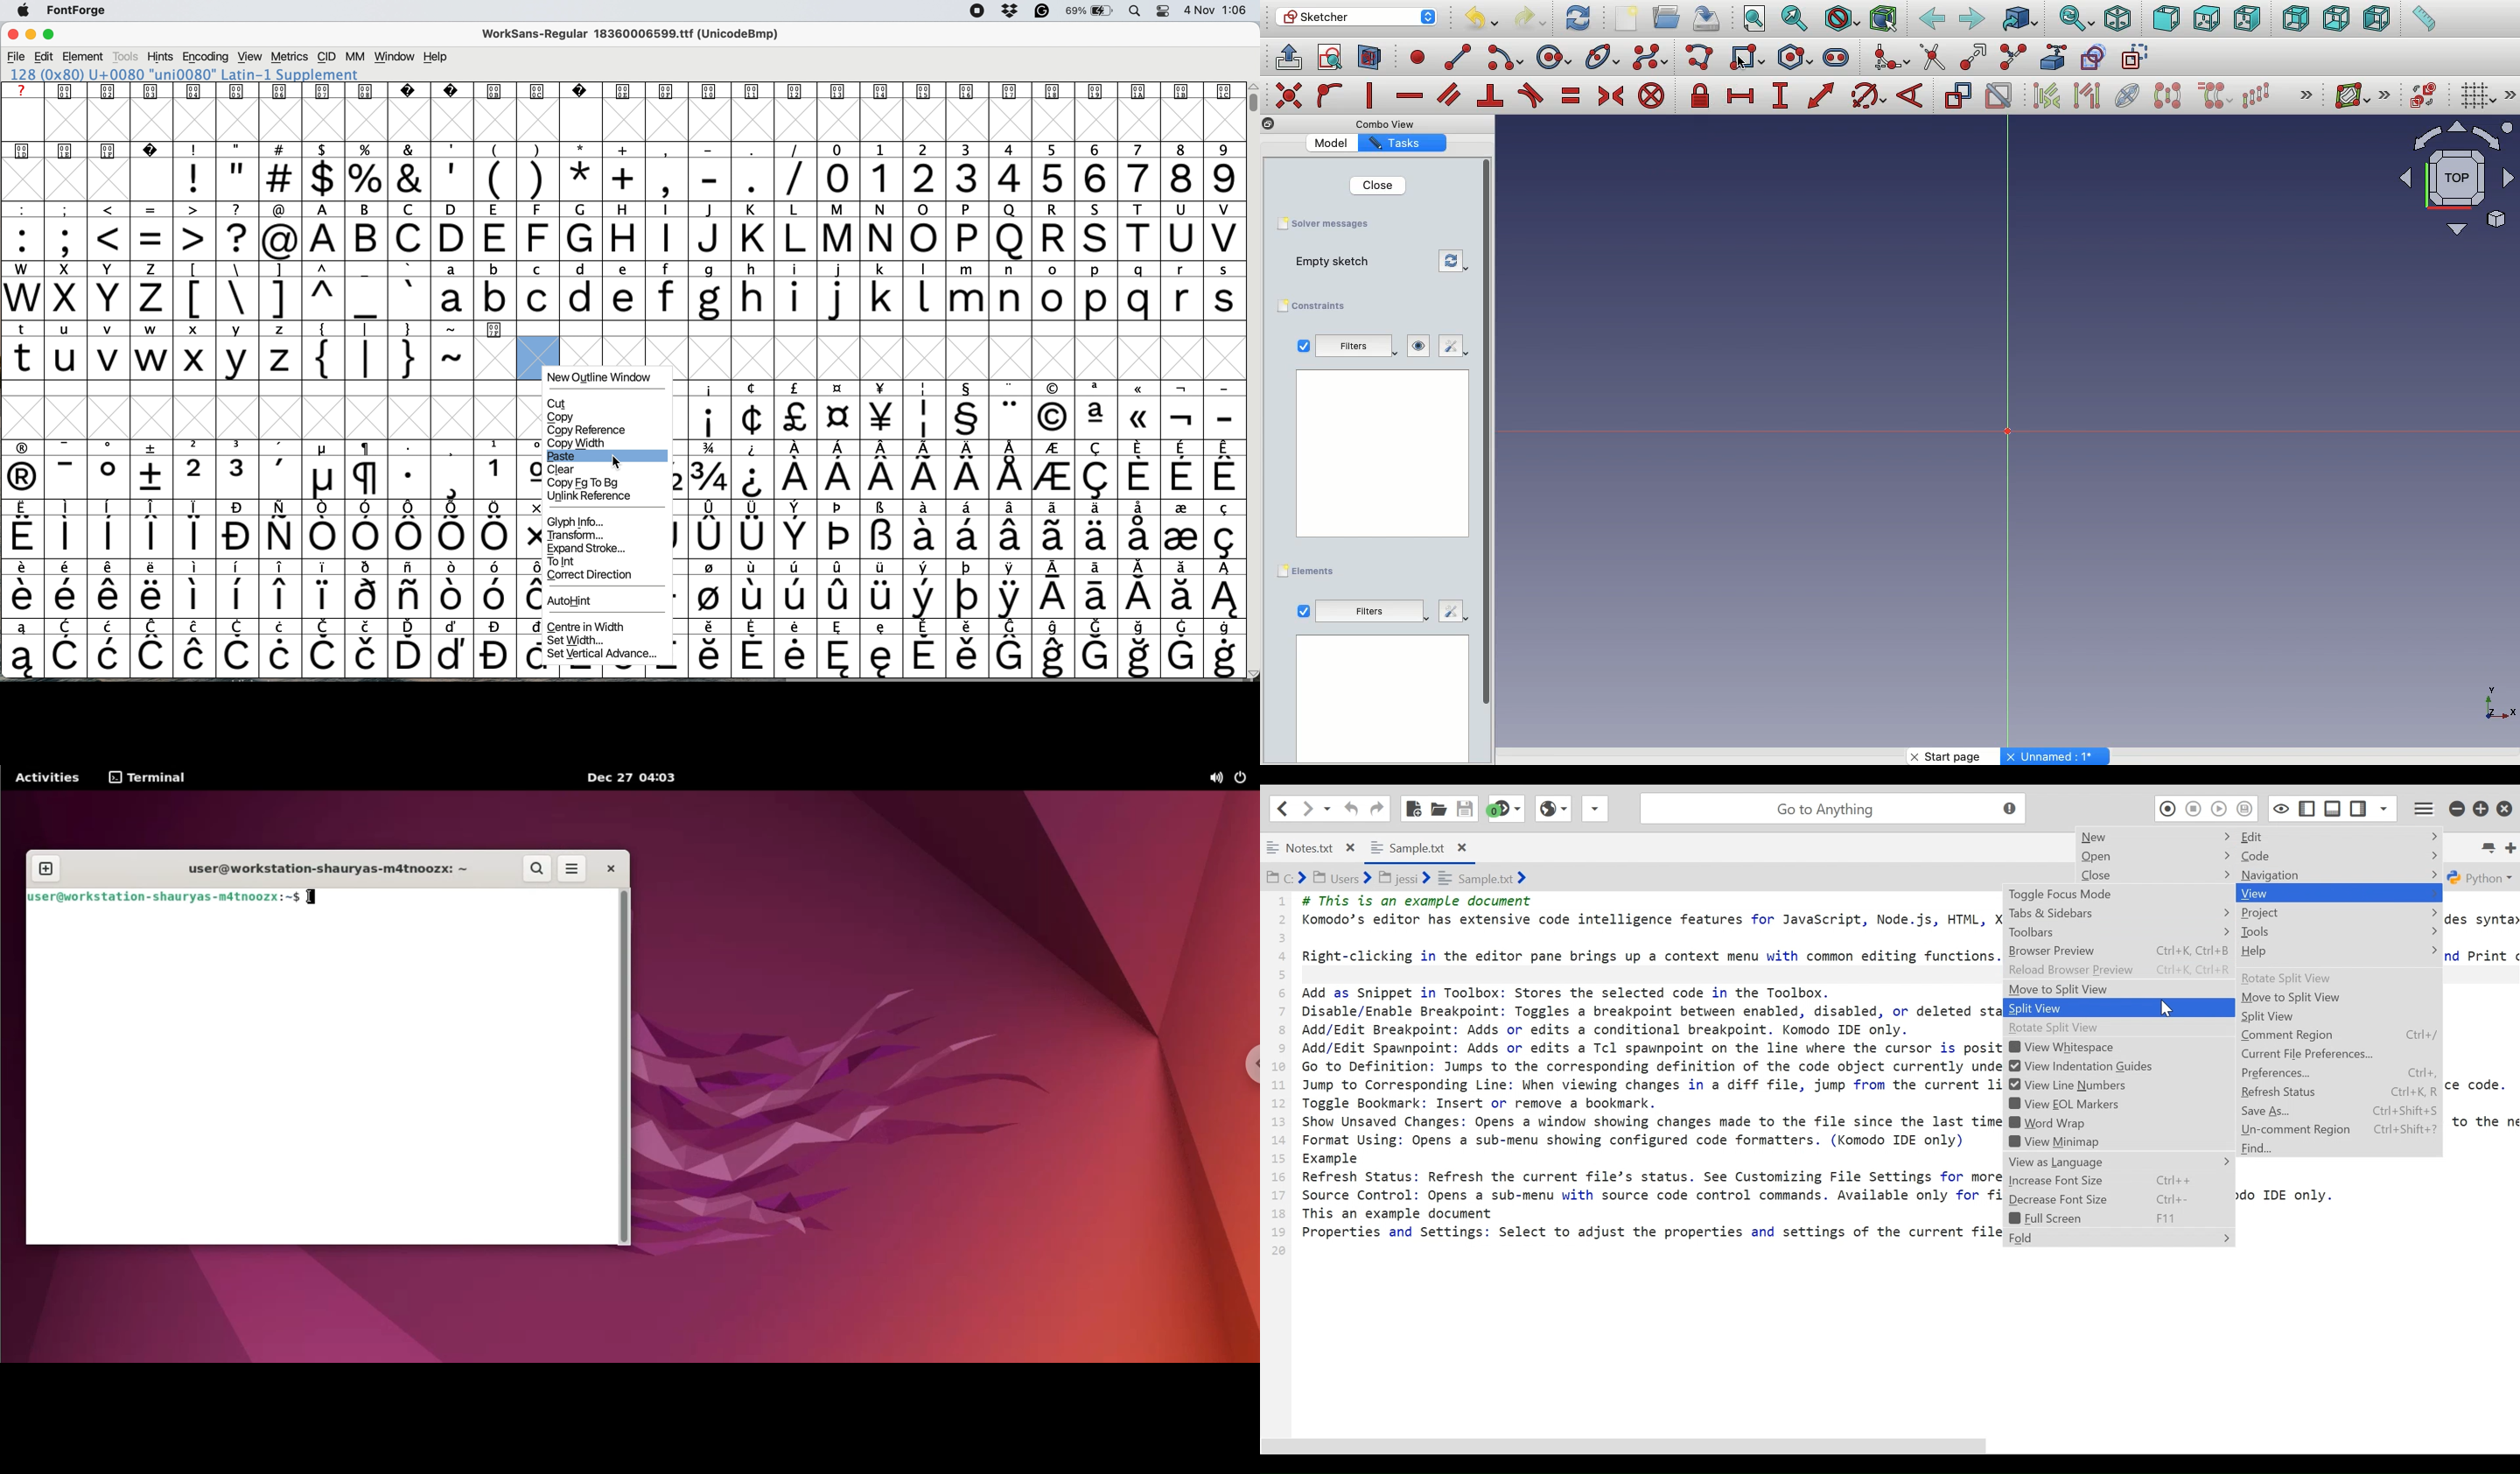 This screenshot has height=1484, width=2520. What do you see at coordinates (297, 298) in the screenshot?
I see `special characters` at bounding box center [297, 298].